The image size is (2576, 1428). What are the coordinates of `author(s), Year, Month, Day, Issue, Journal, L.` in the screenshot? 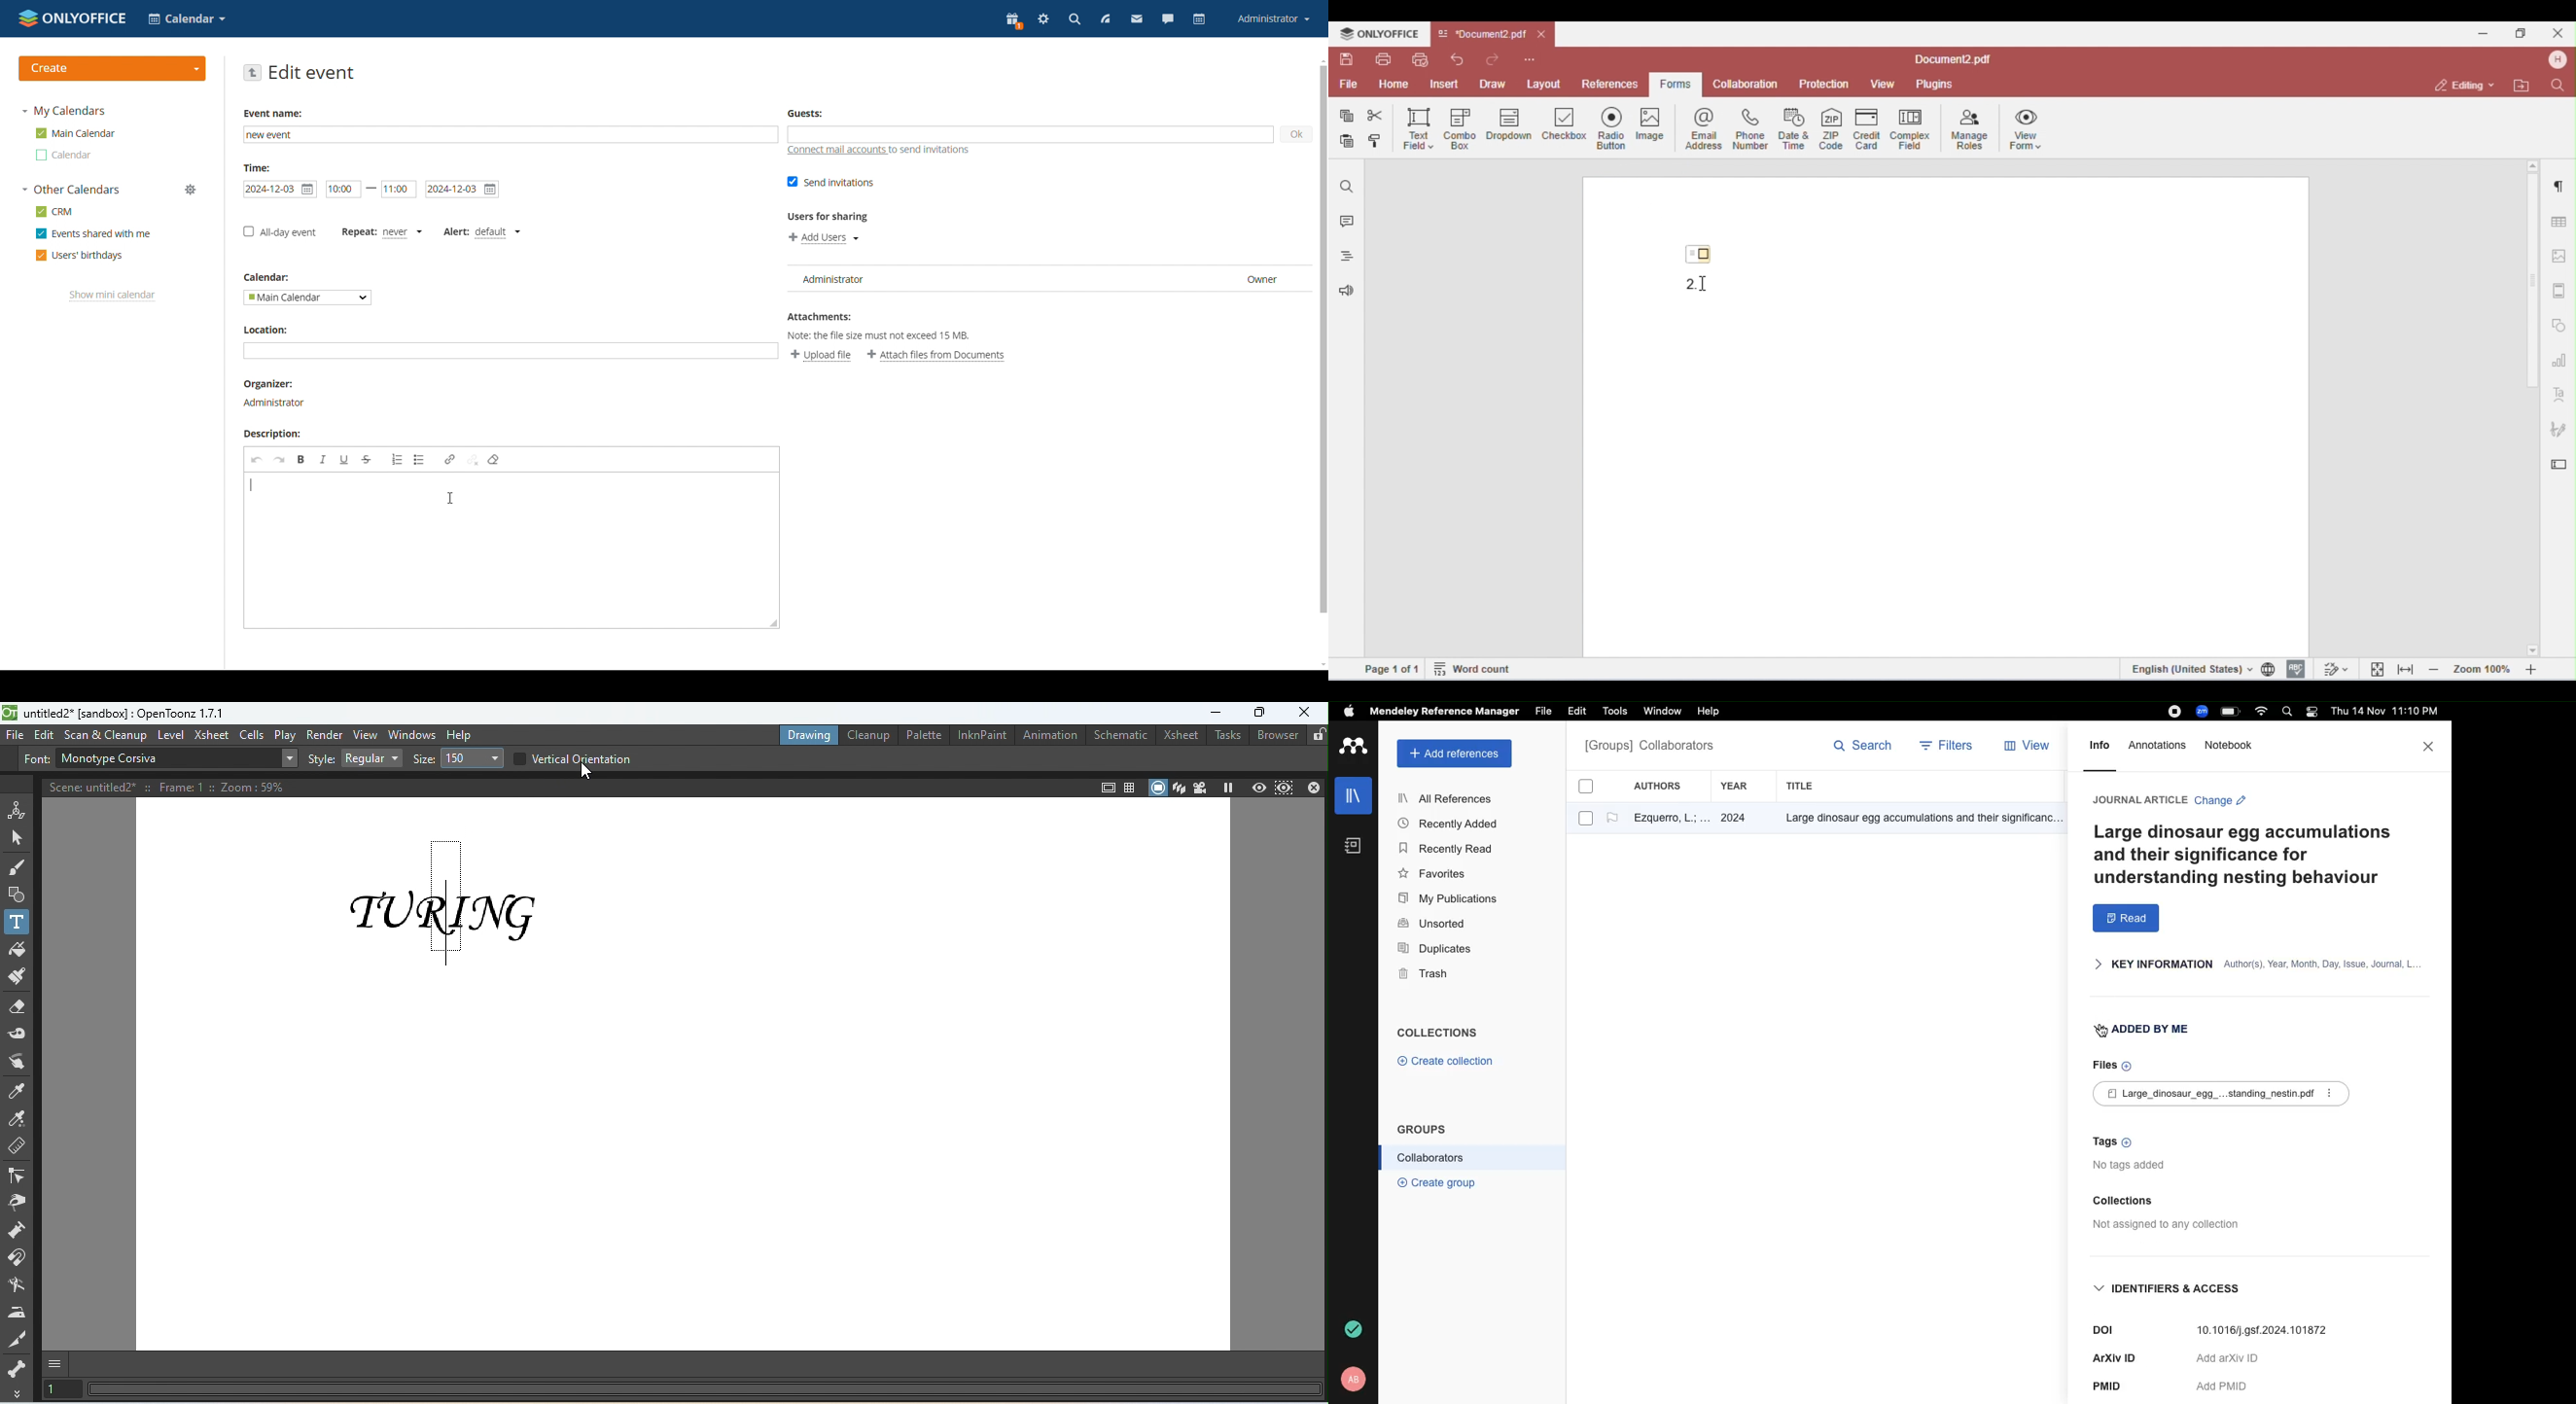 It's located at (2321, 964).